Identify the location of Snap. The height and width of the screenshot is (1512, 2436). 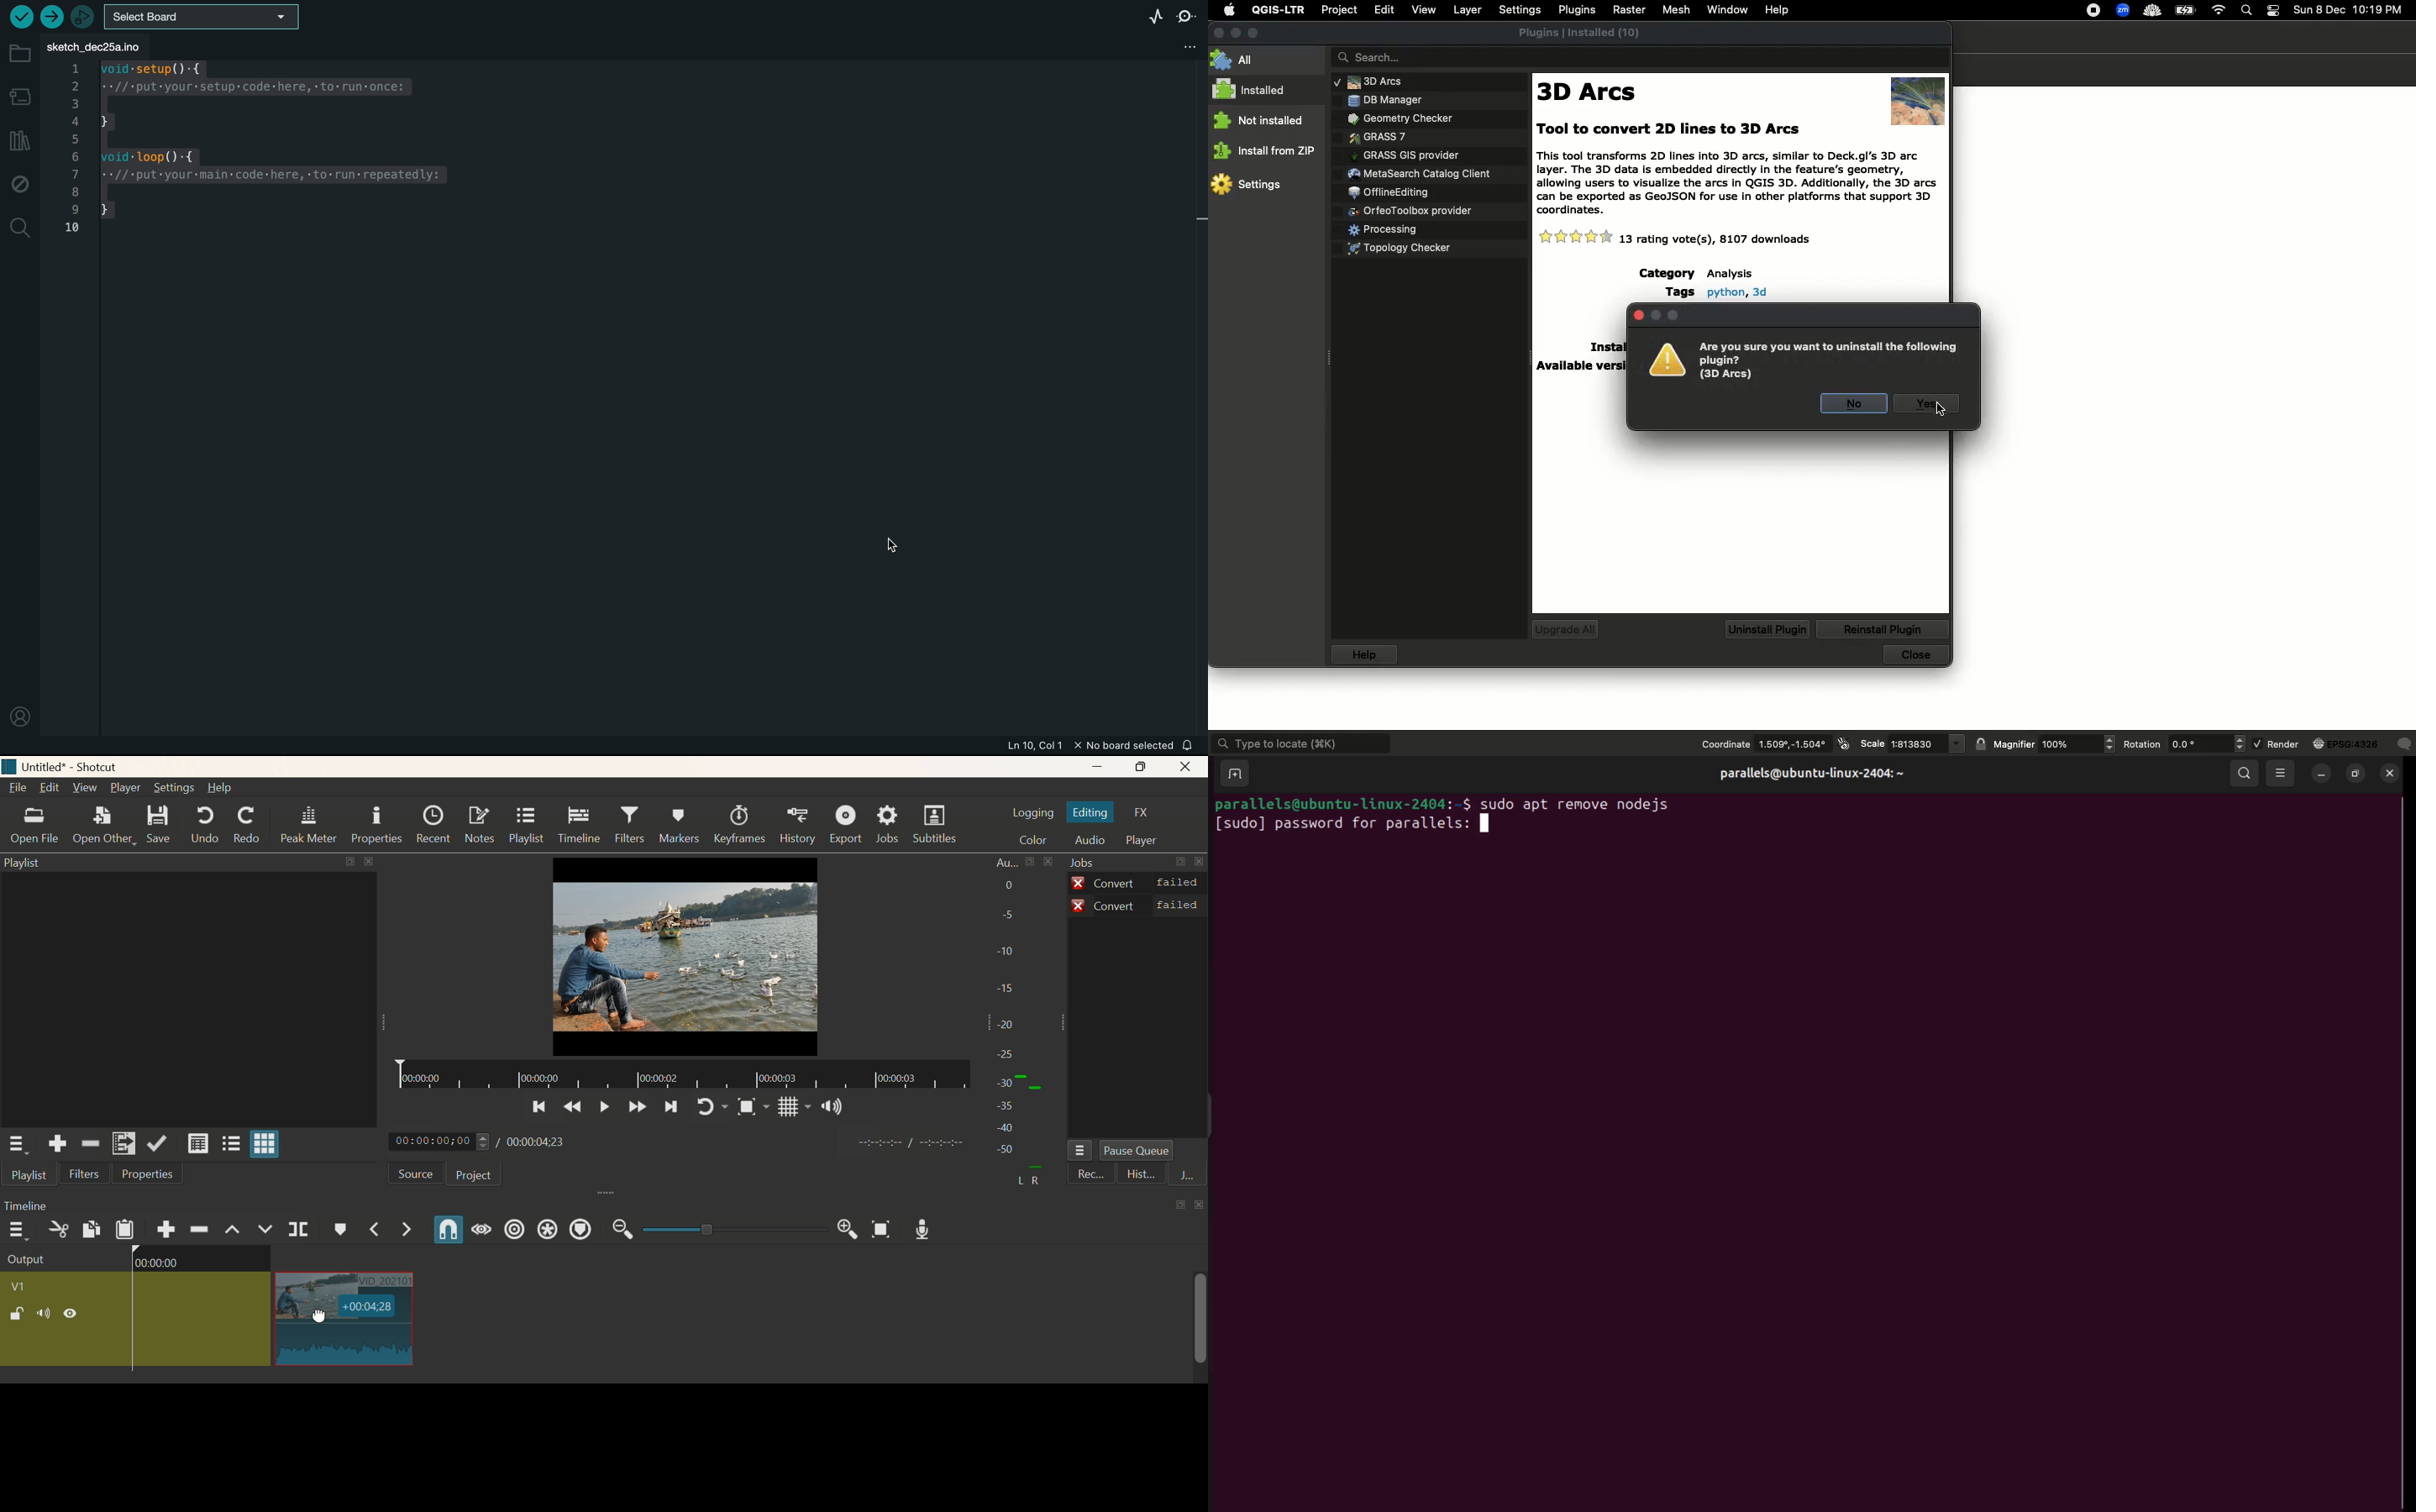
(750, 1109).